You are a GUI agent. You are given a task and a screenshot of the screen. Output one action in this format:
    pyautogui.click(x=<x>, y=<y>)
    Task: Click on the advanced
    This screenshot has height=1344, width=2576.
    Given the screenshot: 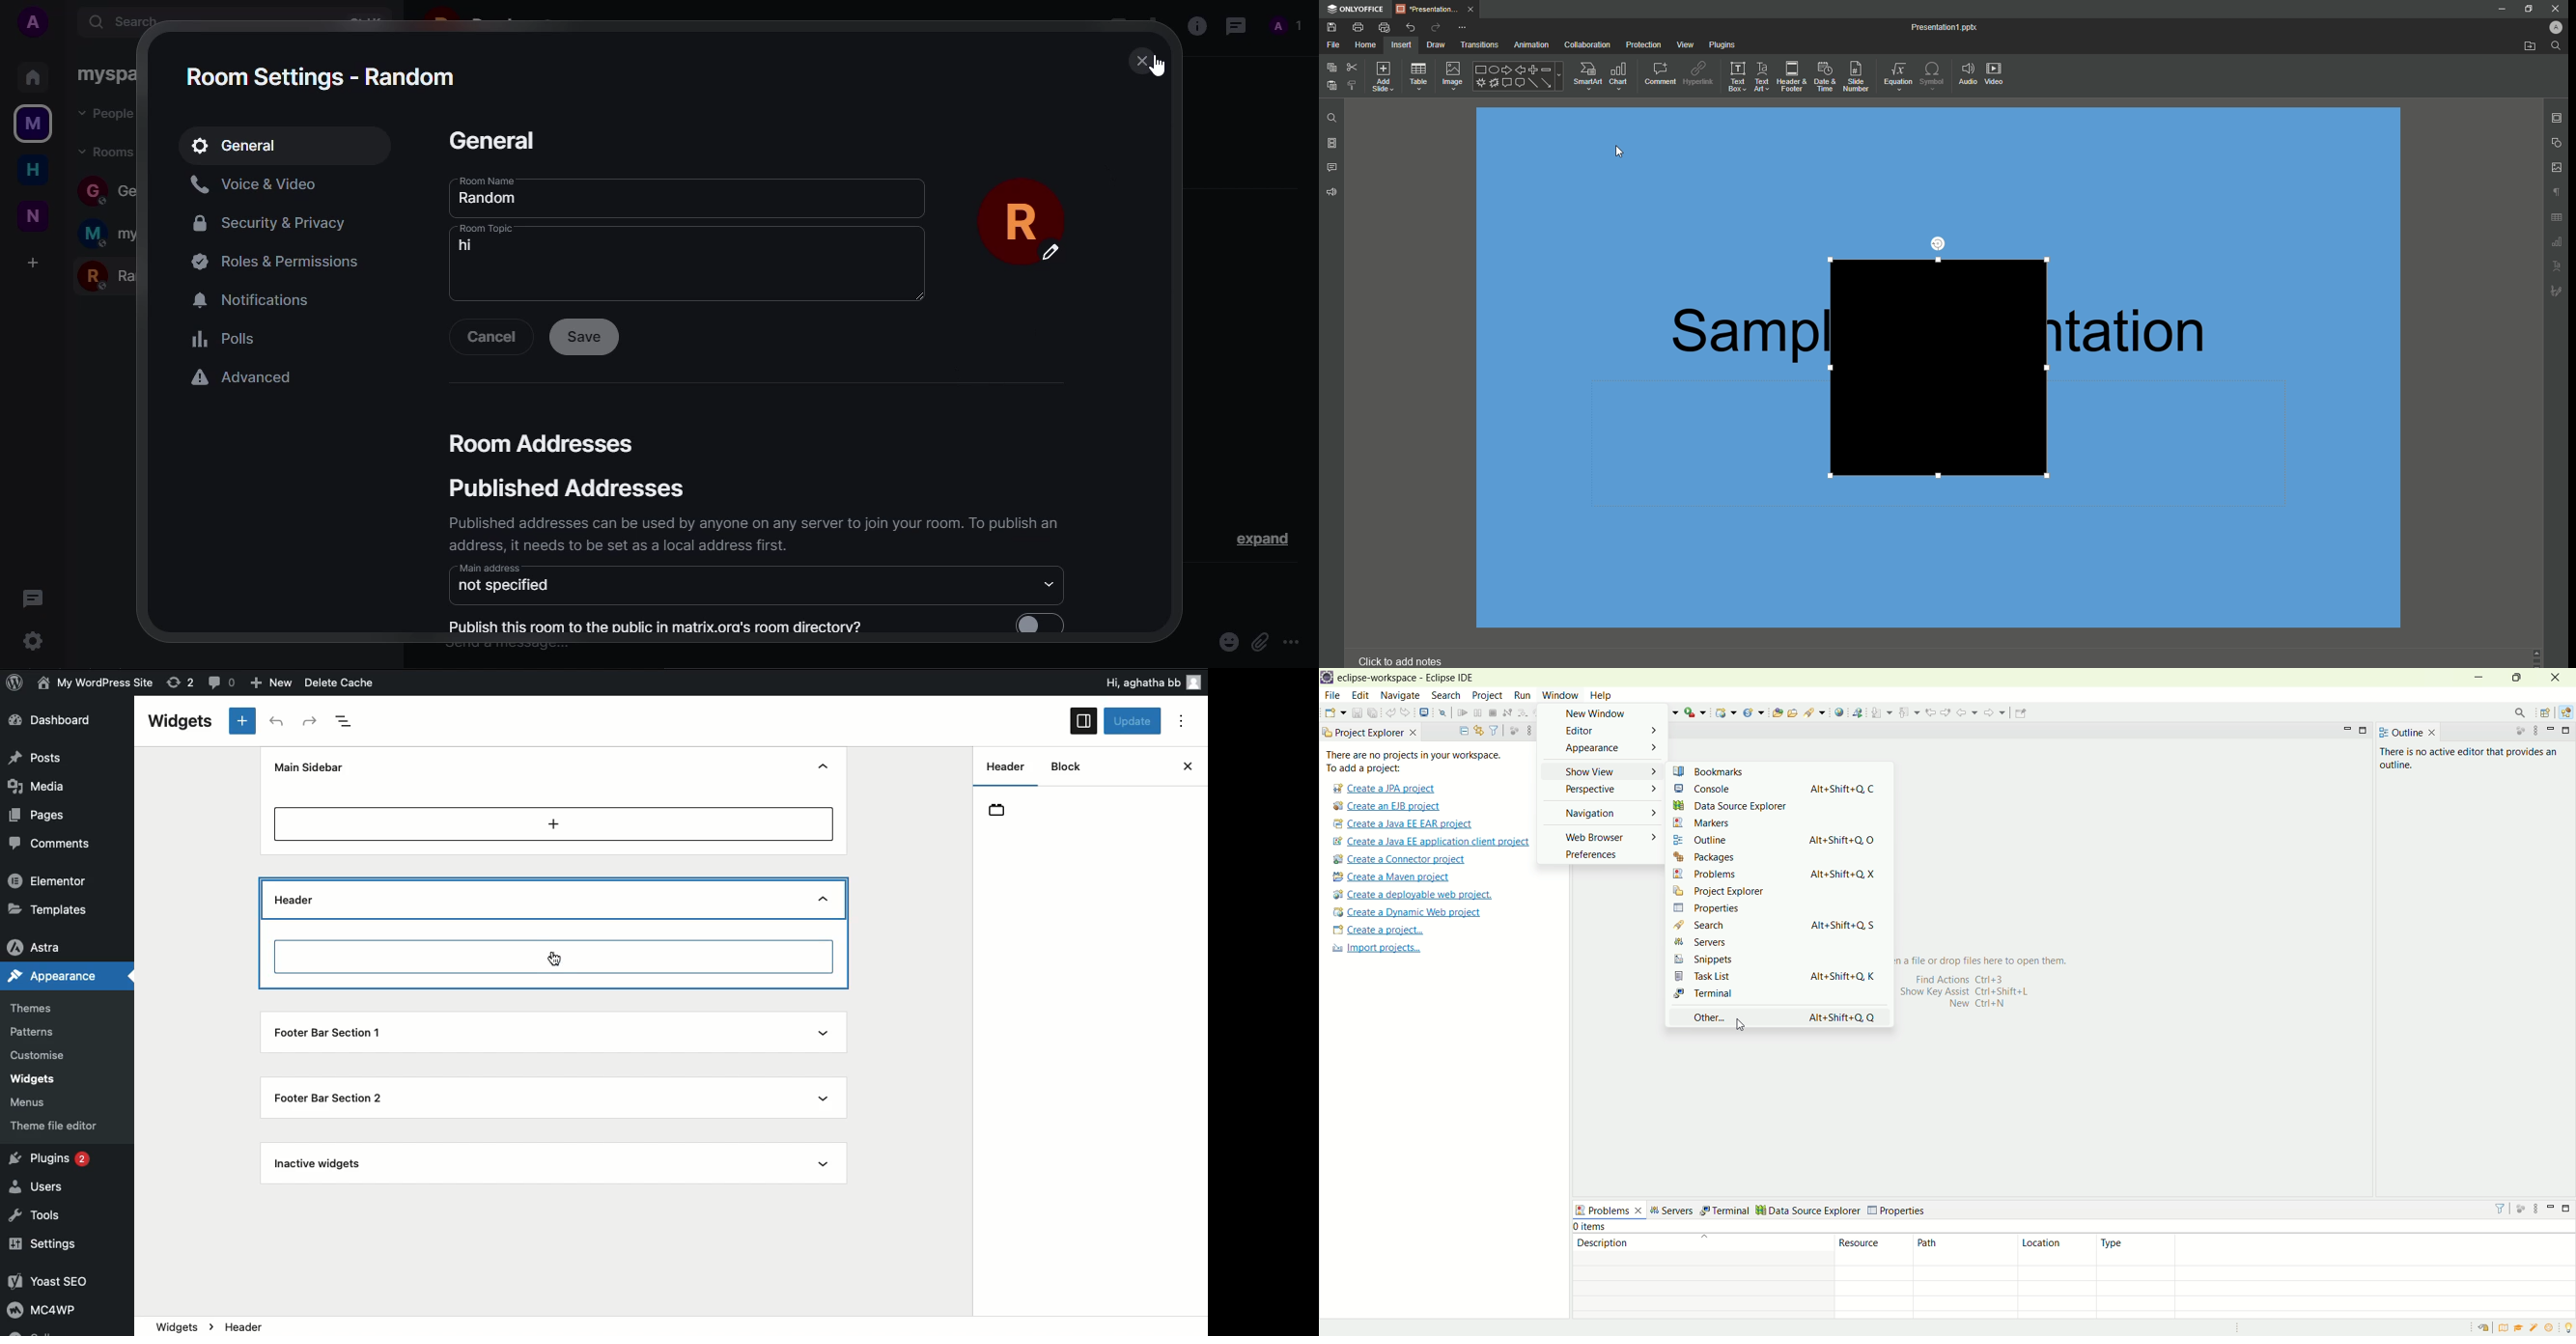 What is the action you would take?
    pyautogui.click(x=246, y=377)
    